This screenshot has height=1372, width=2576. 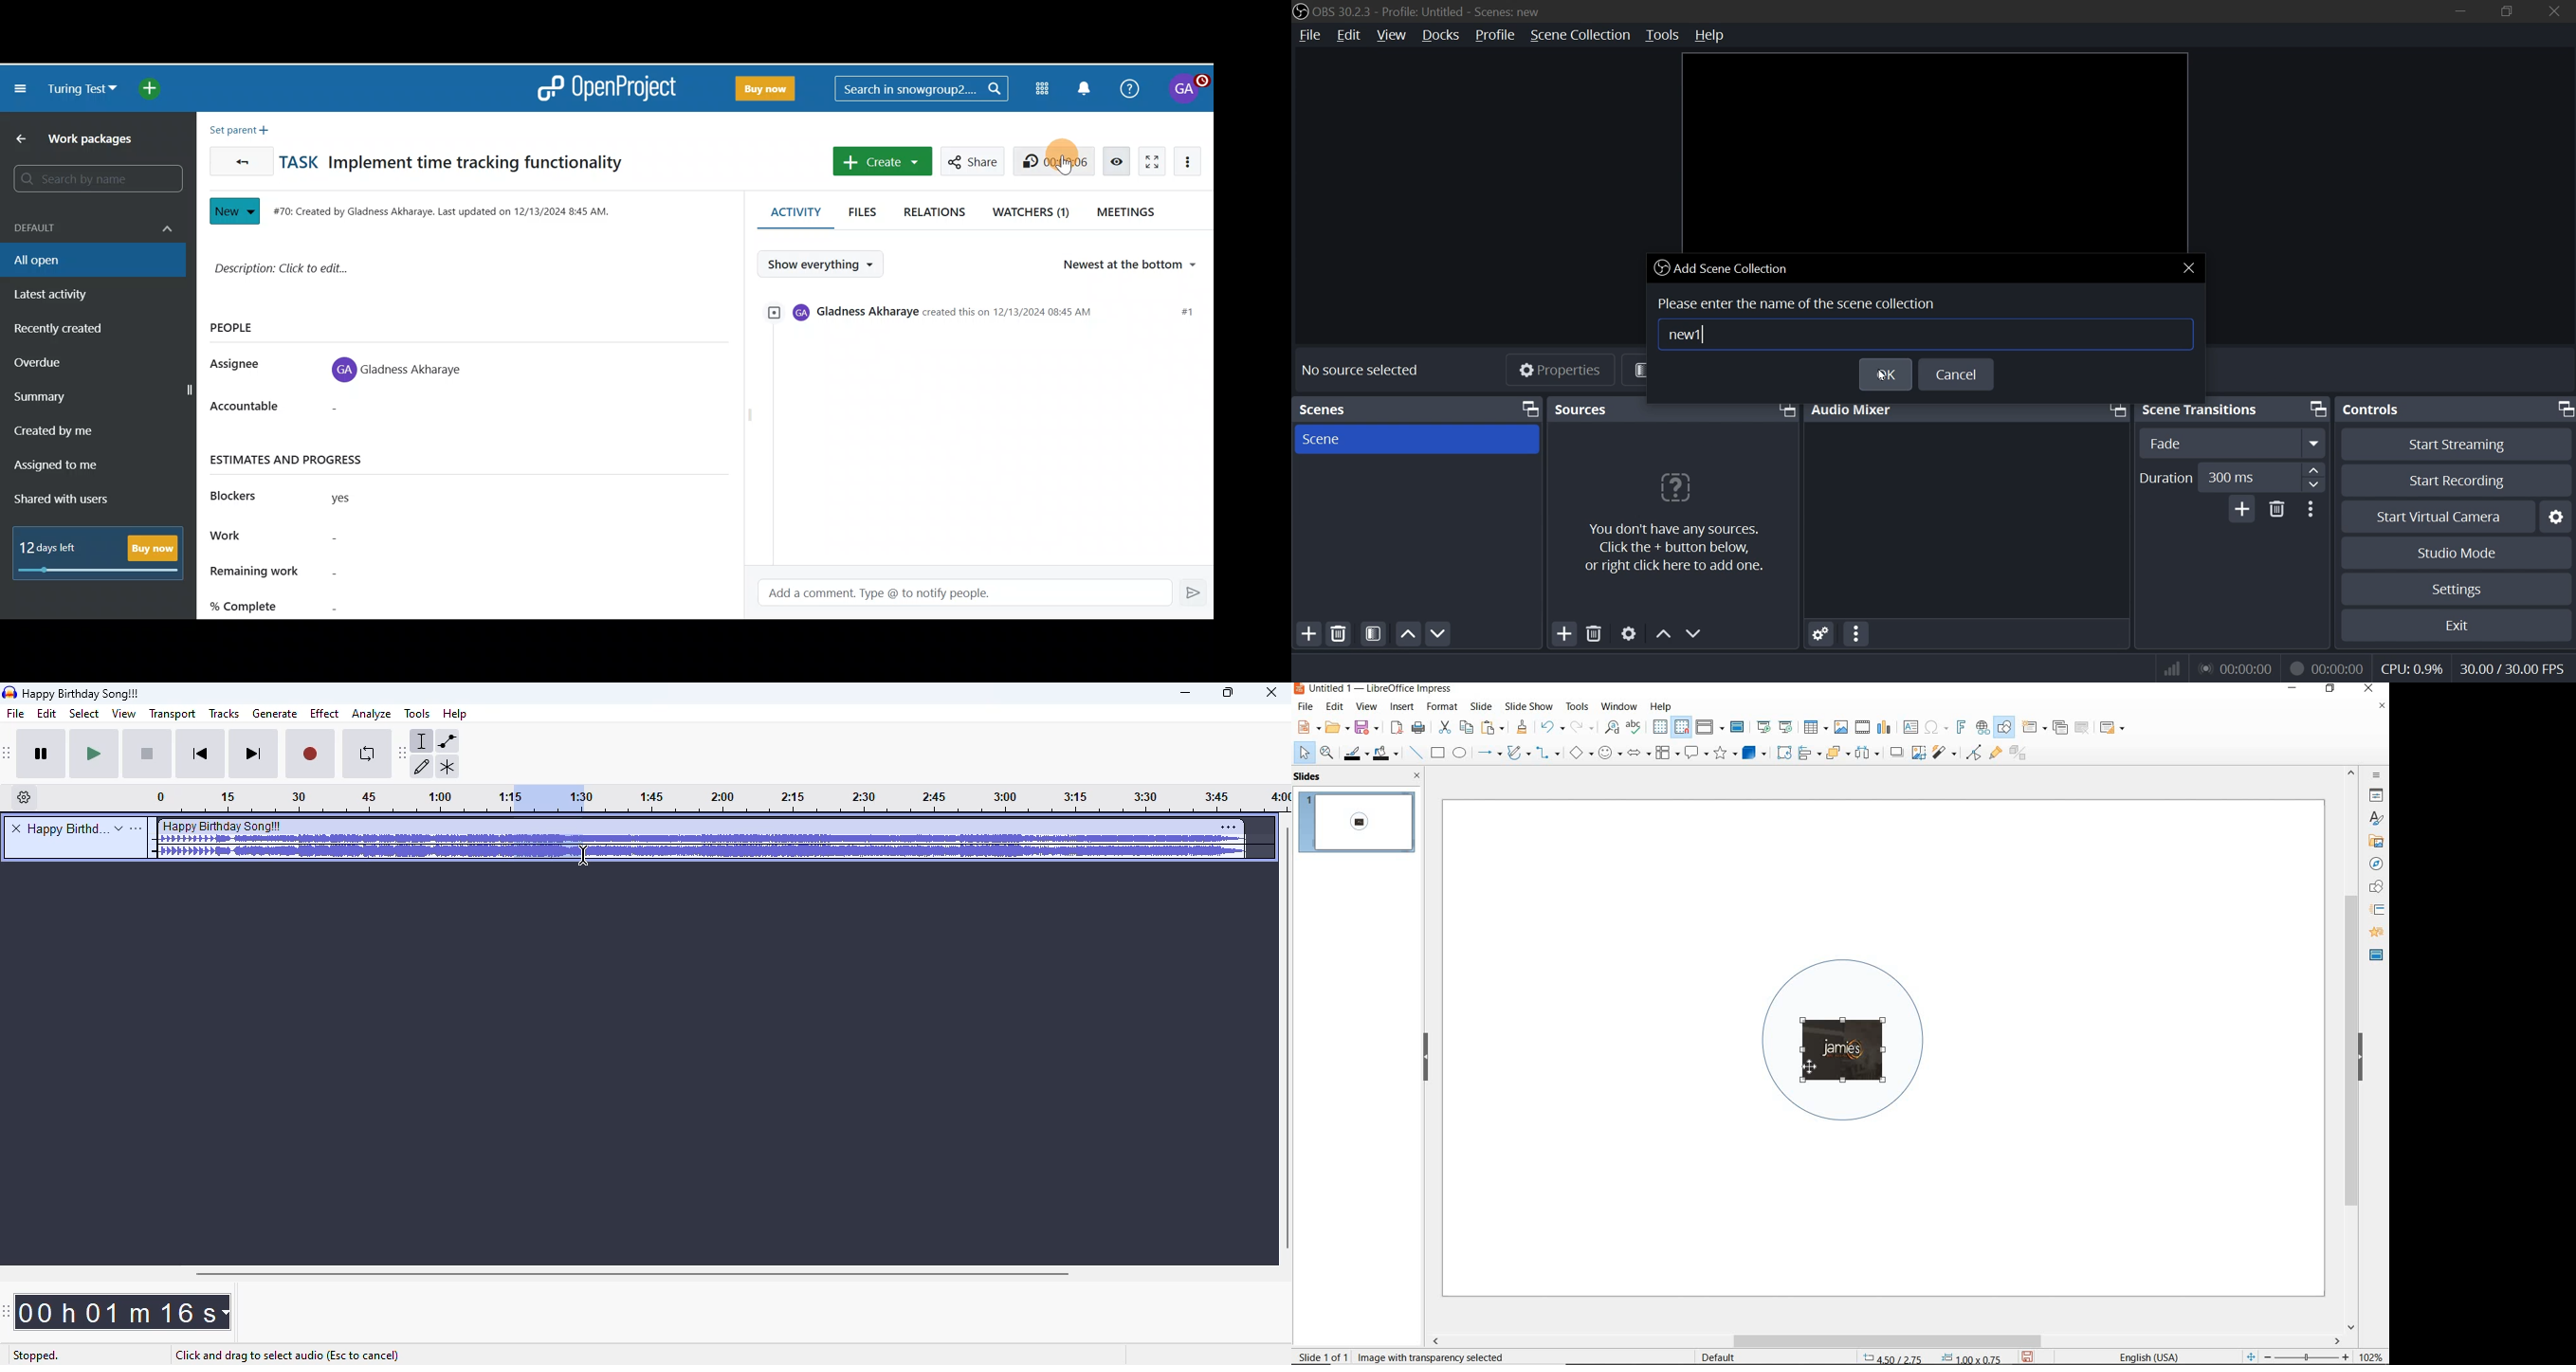 I want to click on Buy Now, so click(x=763, y=86).